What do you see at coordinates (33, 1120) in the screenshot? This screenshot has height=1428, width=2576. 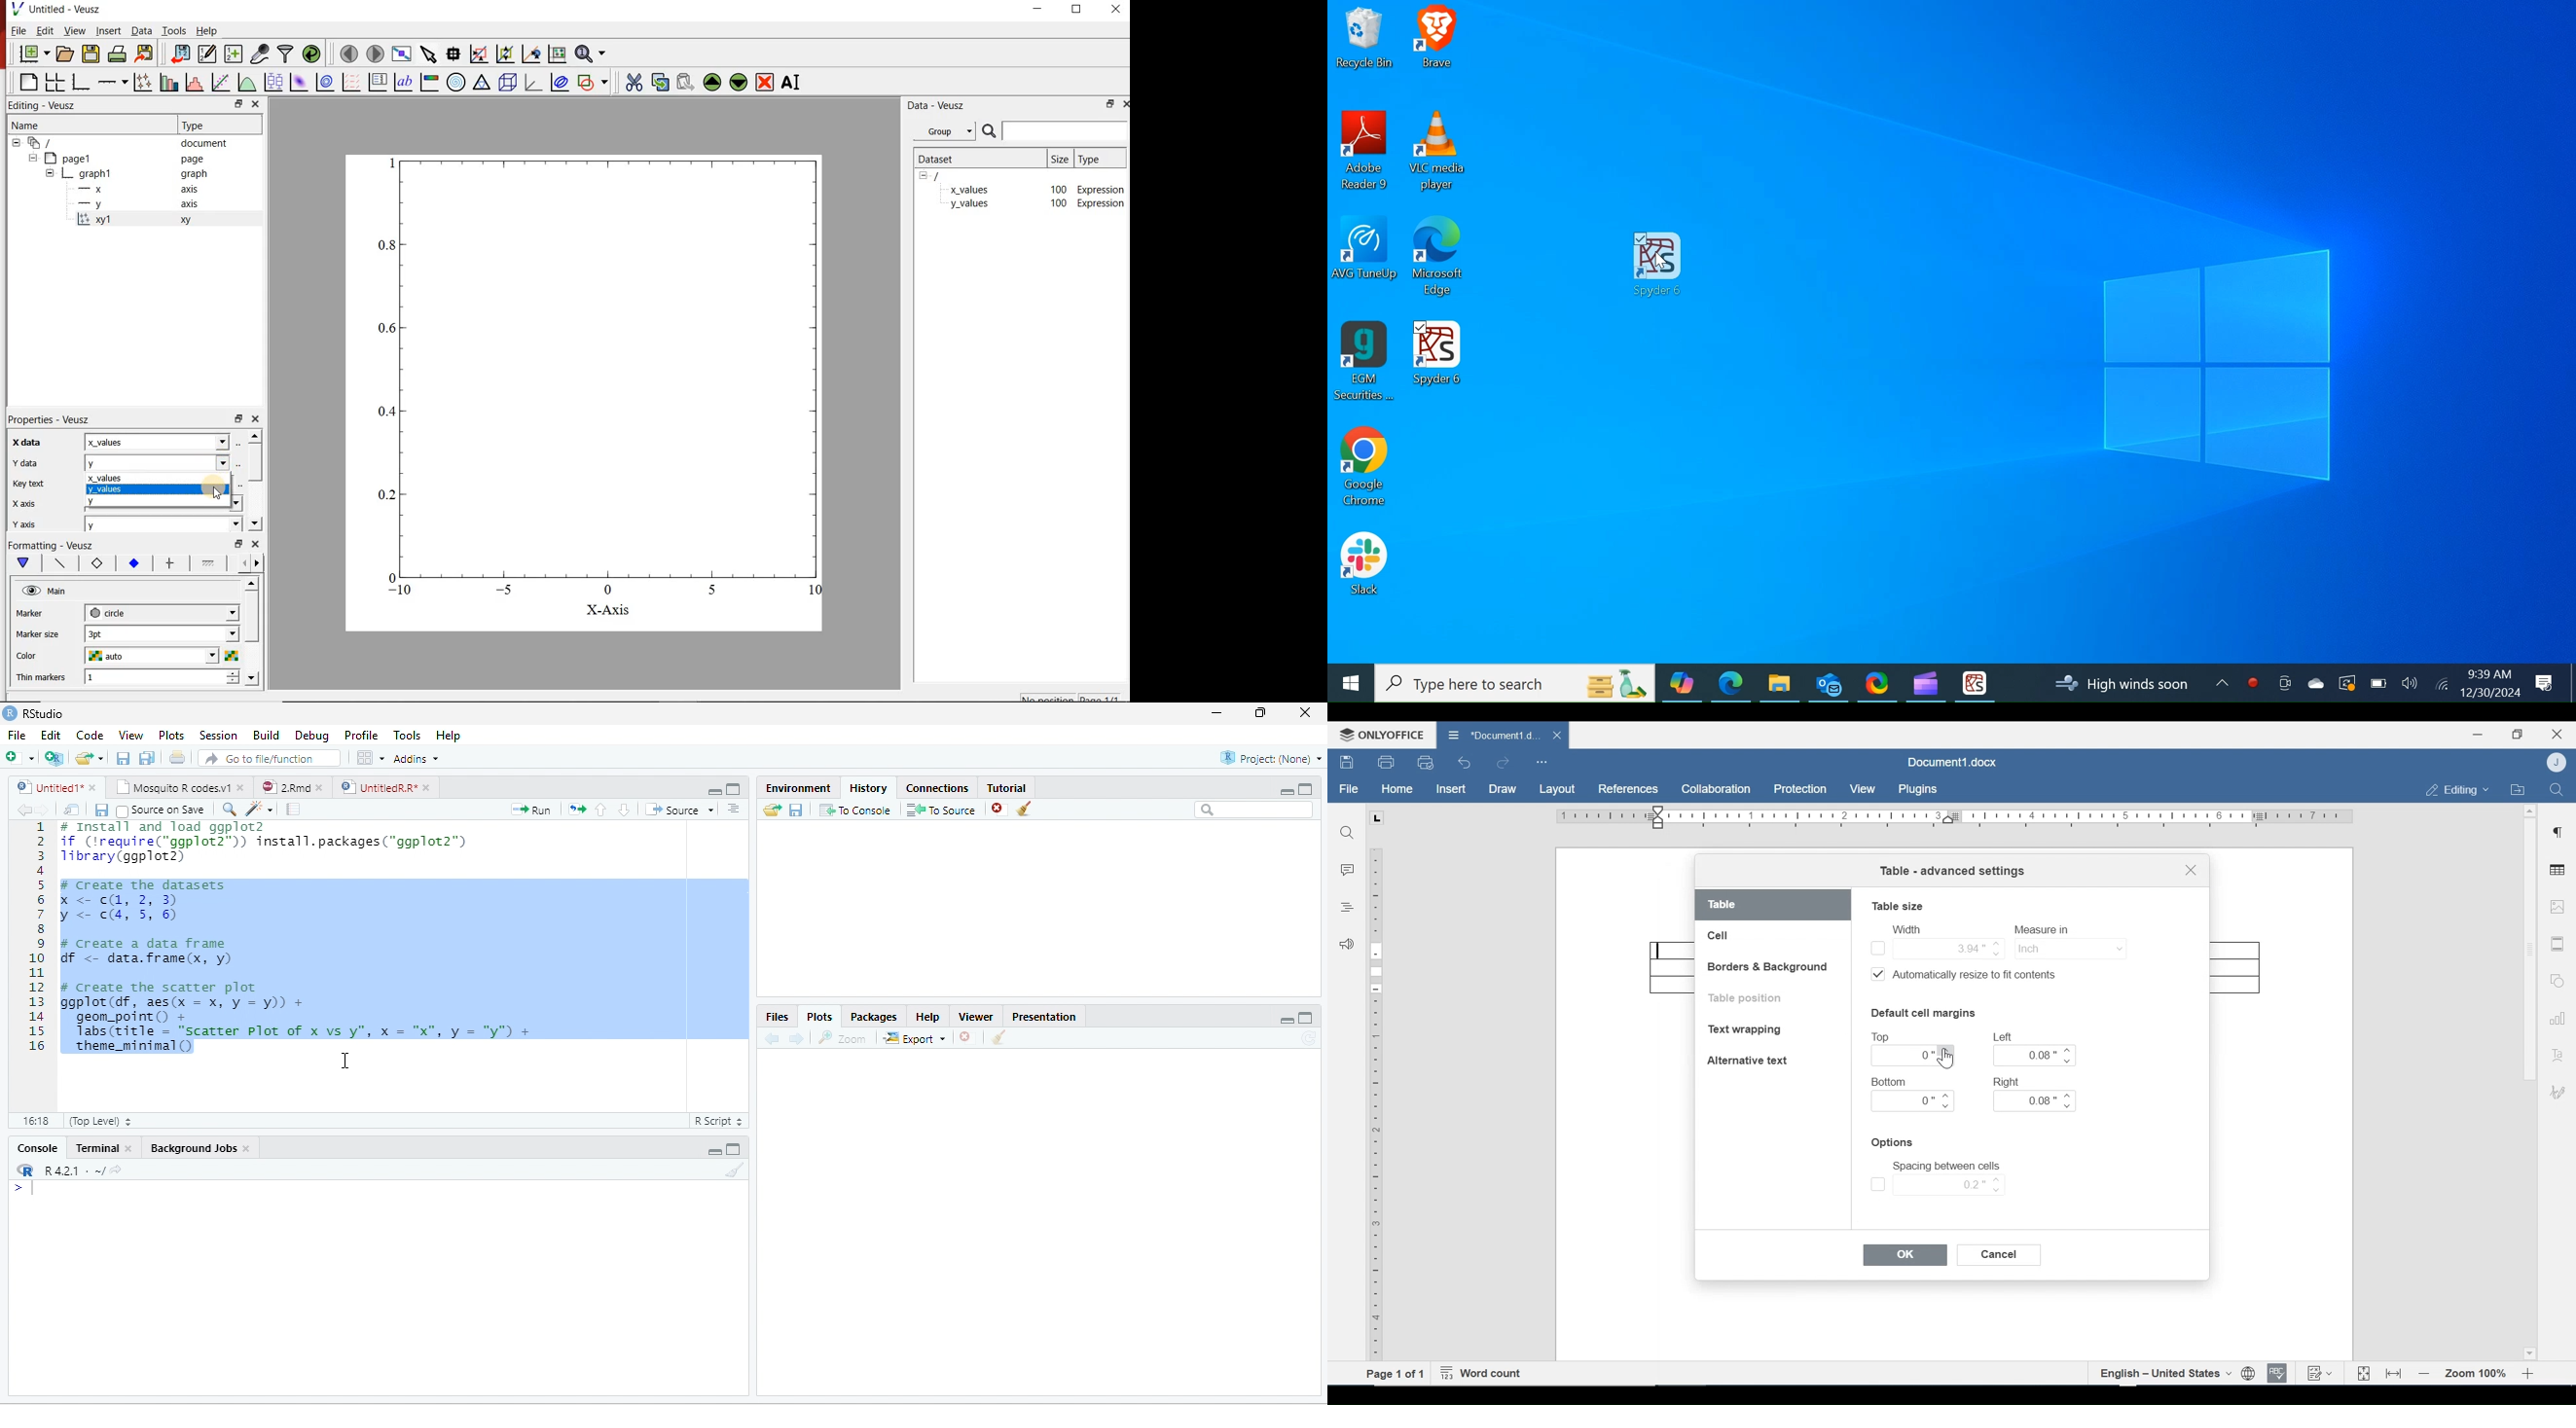 I see `1:1` at bounding box center [33, 1120].